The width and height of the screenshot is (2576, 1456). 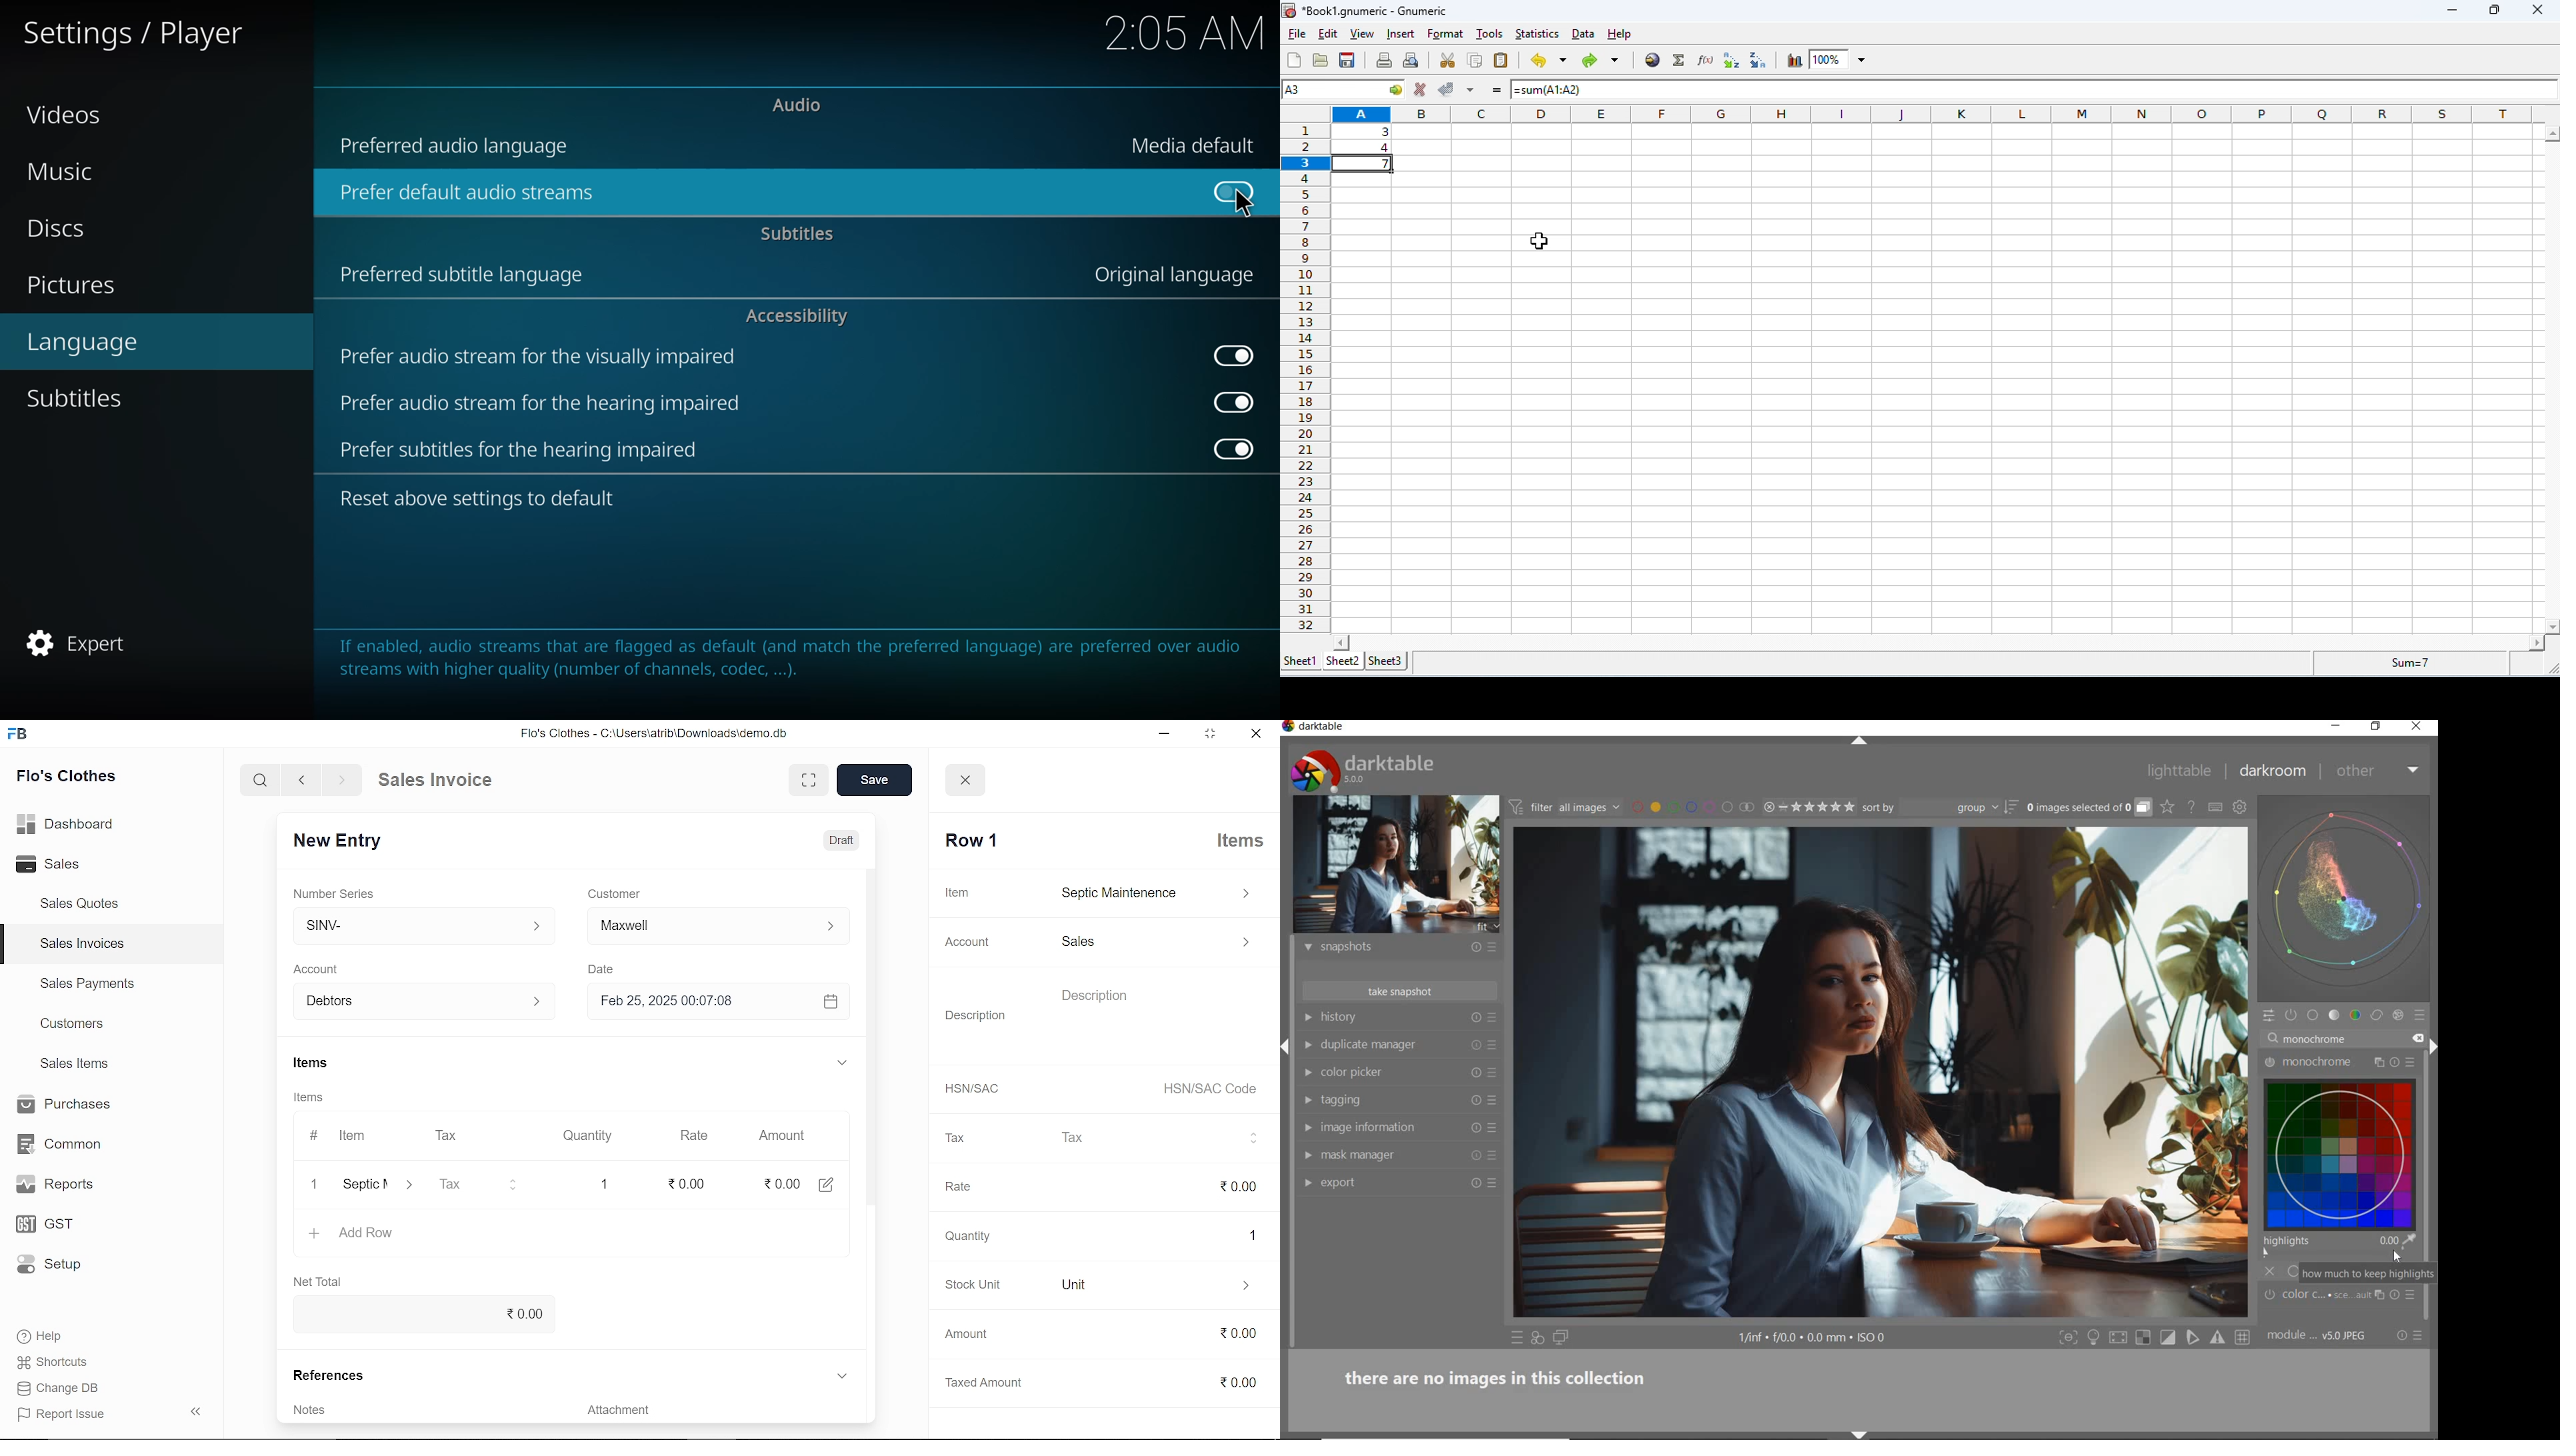 What do you see at coordinates (1362, 165) in the screenshot?
I see `sum of cells` at bounding box center [1362, 165].